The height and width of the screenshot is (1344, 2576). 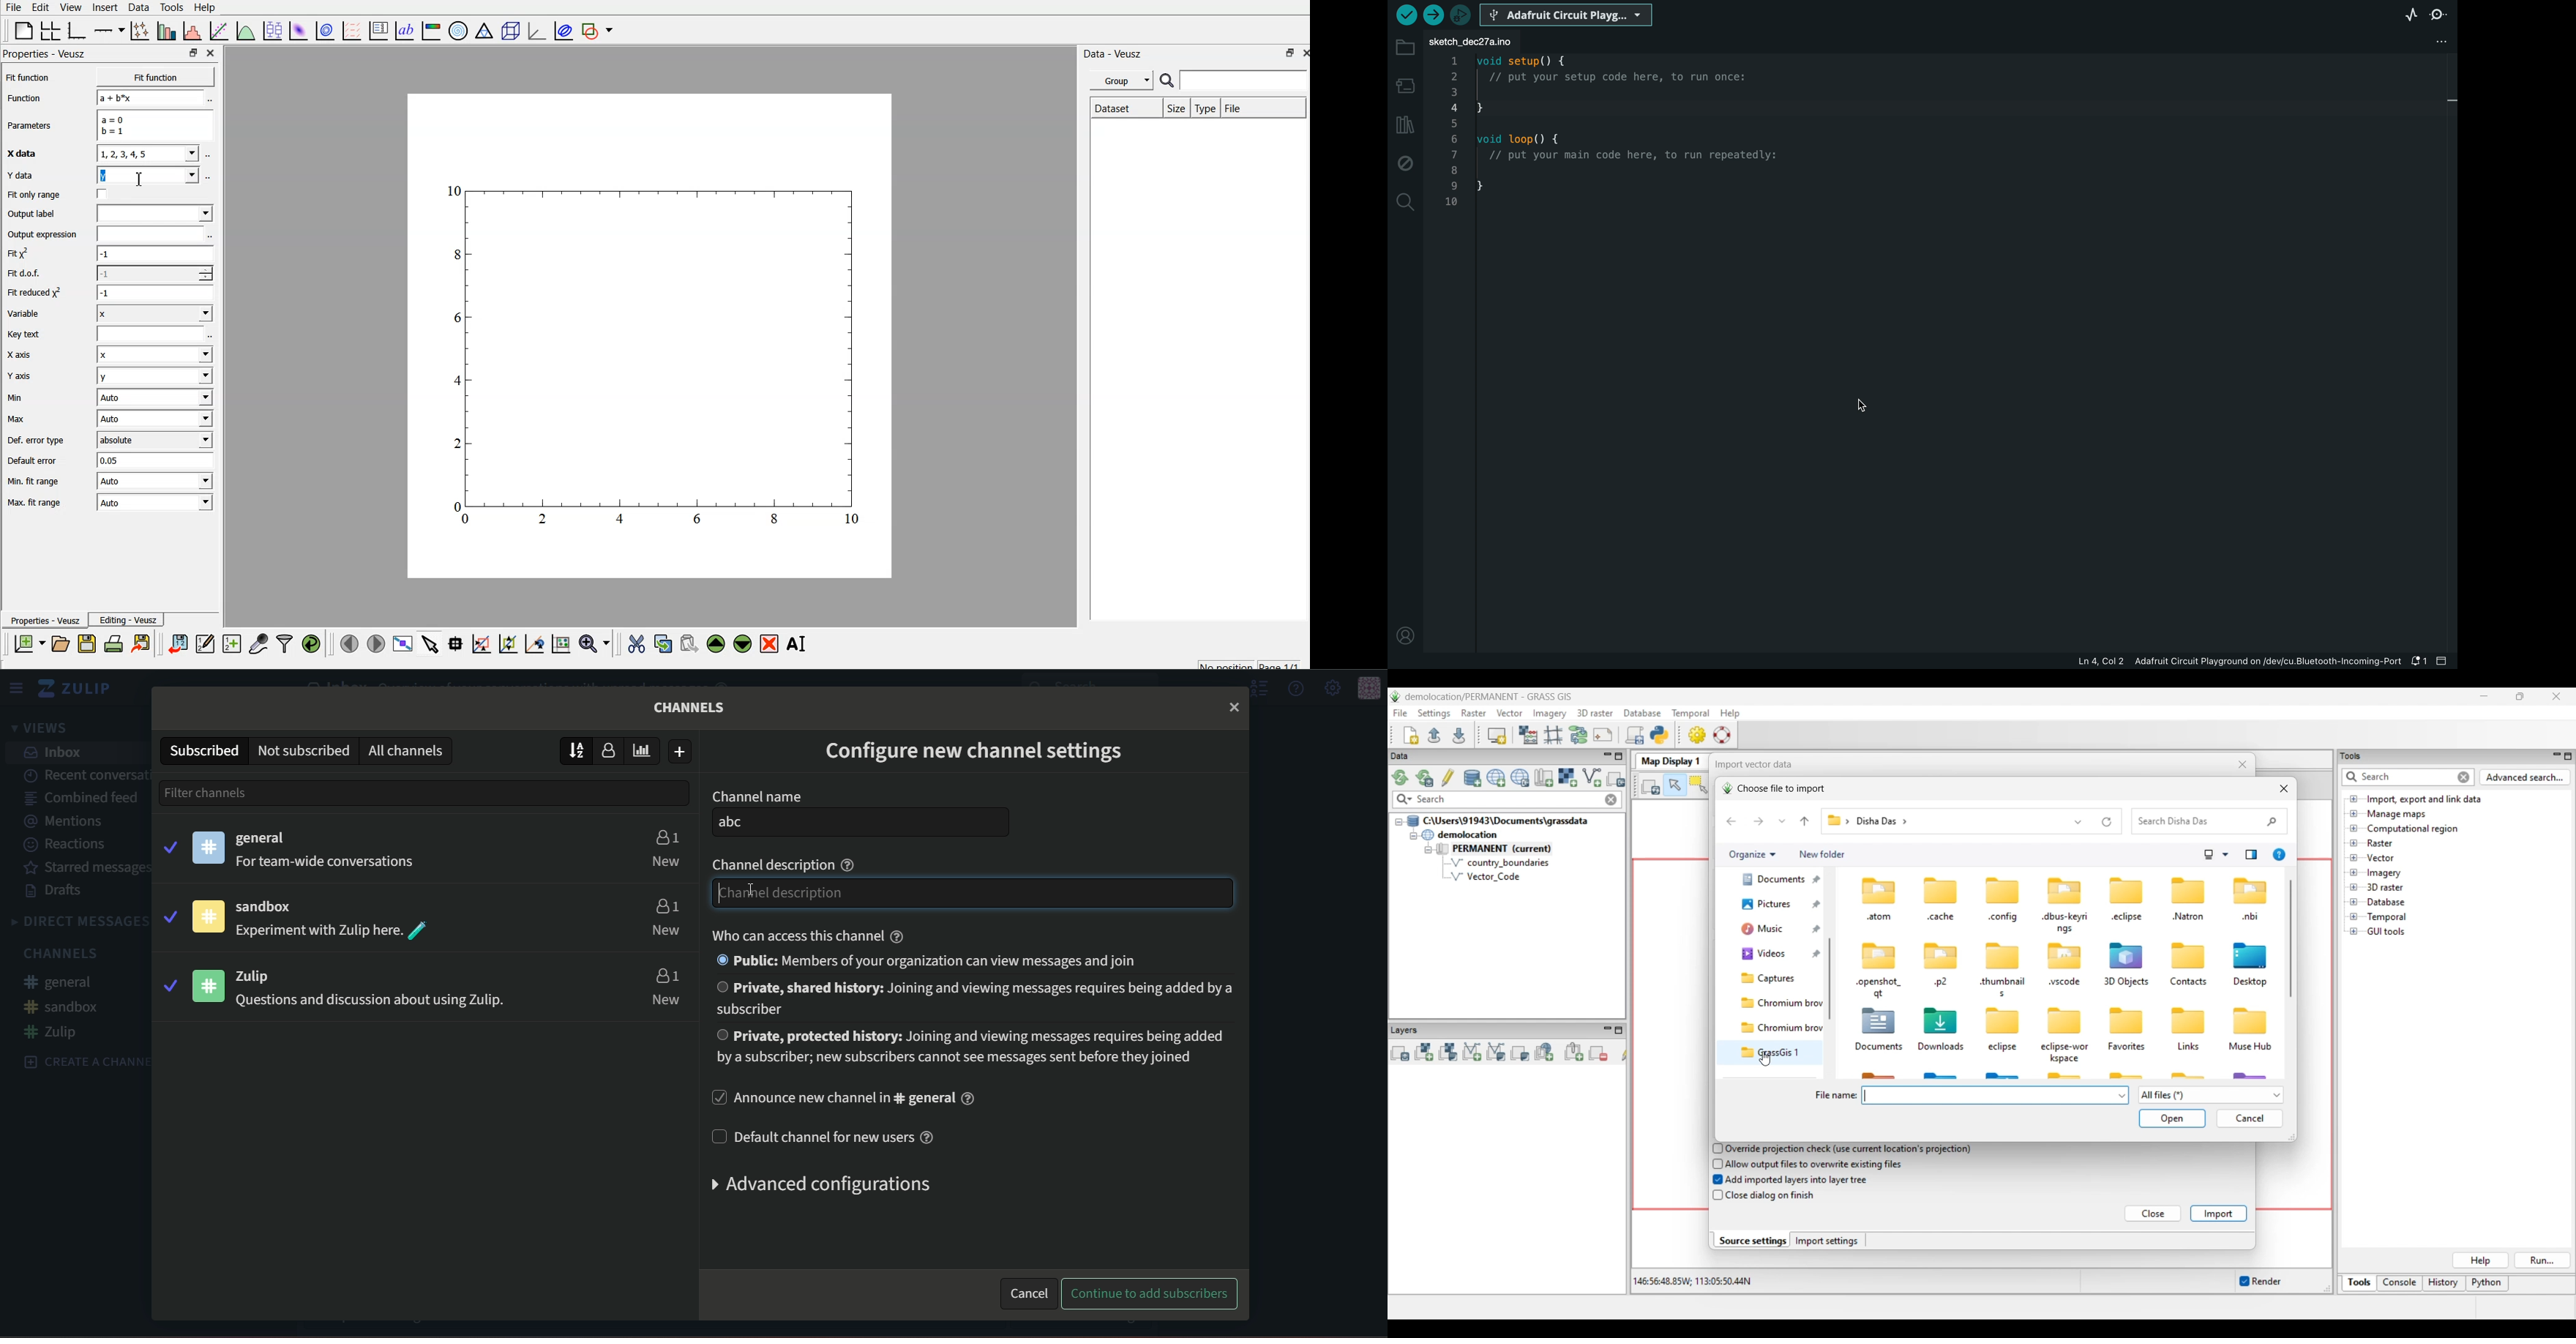 I want to click on filter, so click(x=235, y=792).